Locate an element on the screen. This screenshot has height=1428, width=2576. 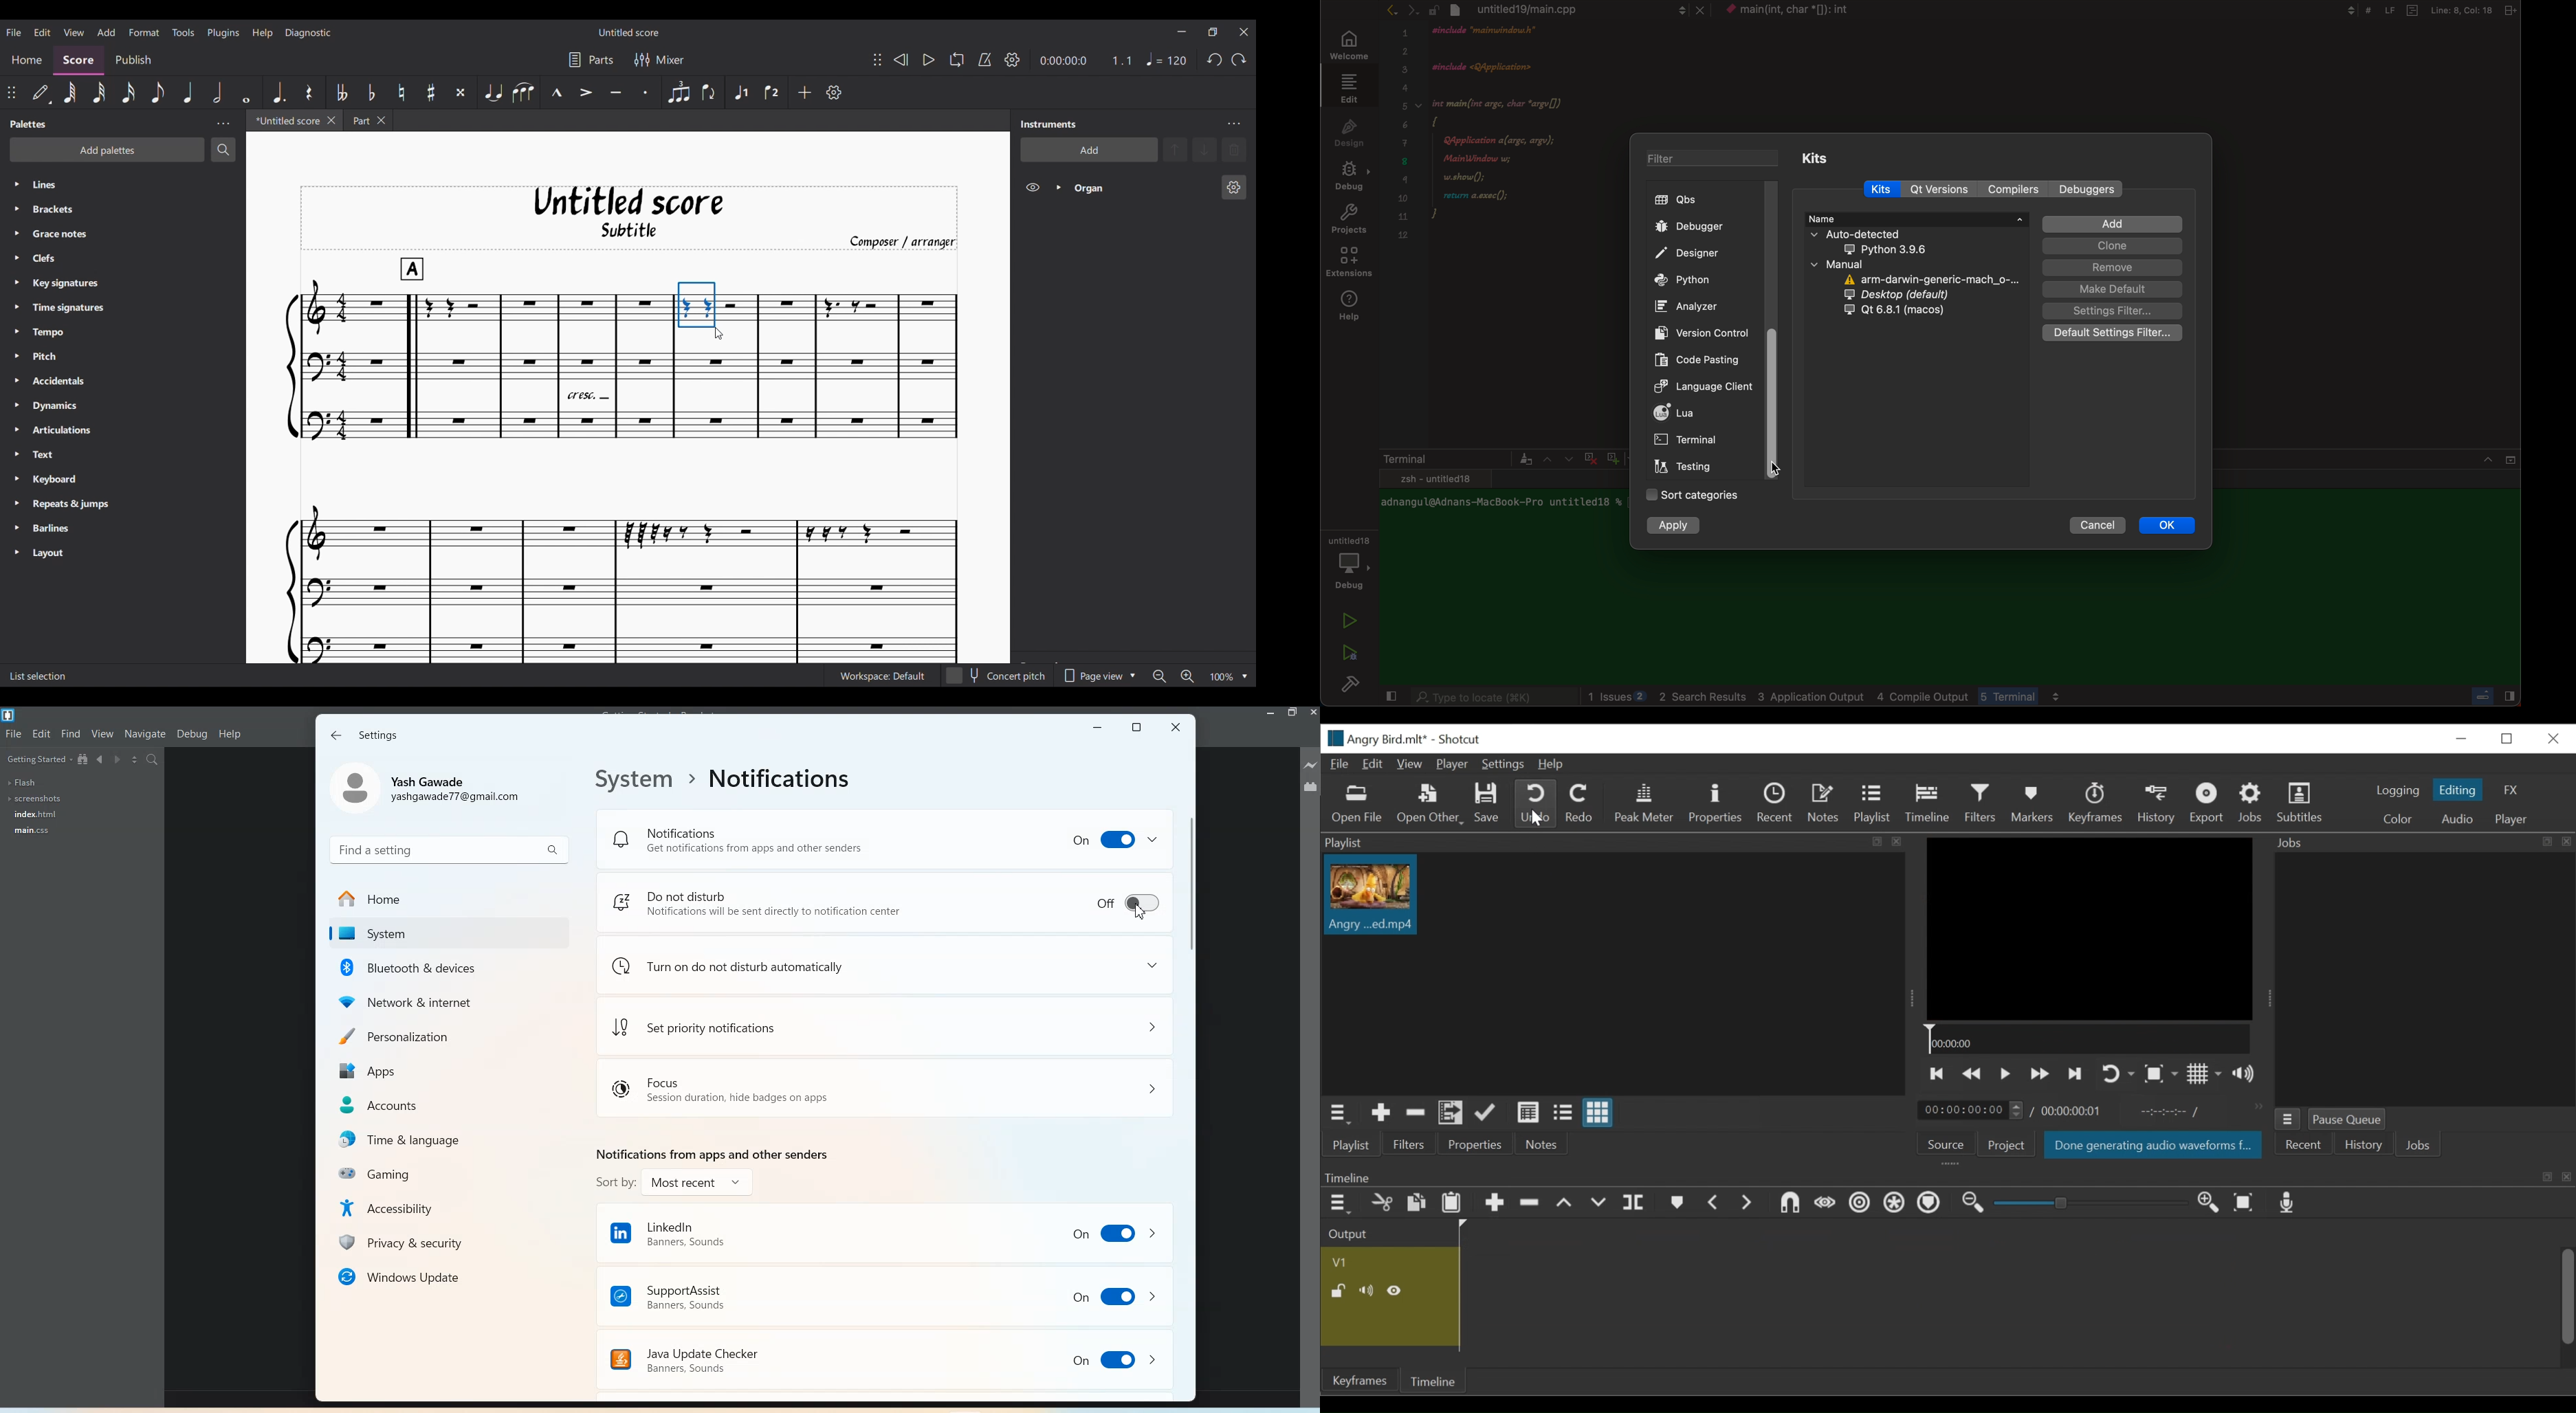
sort by is located at coordinates (674, 1183).